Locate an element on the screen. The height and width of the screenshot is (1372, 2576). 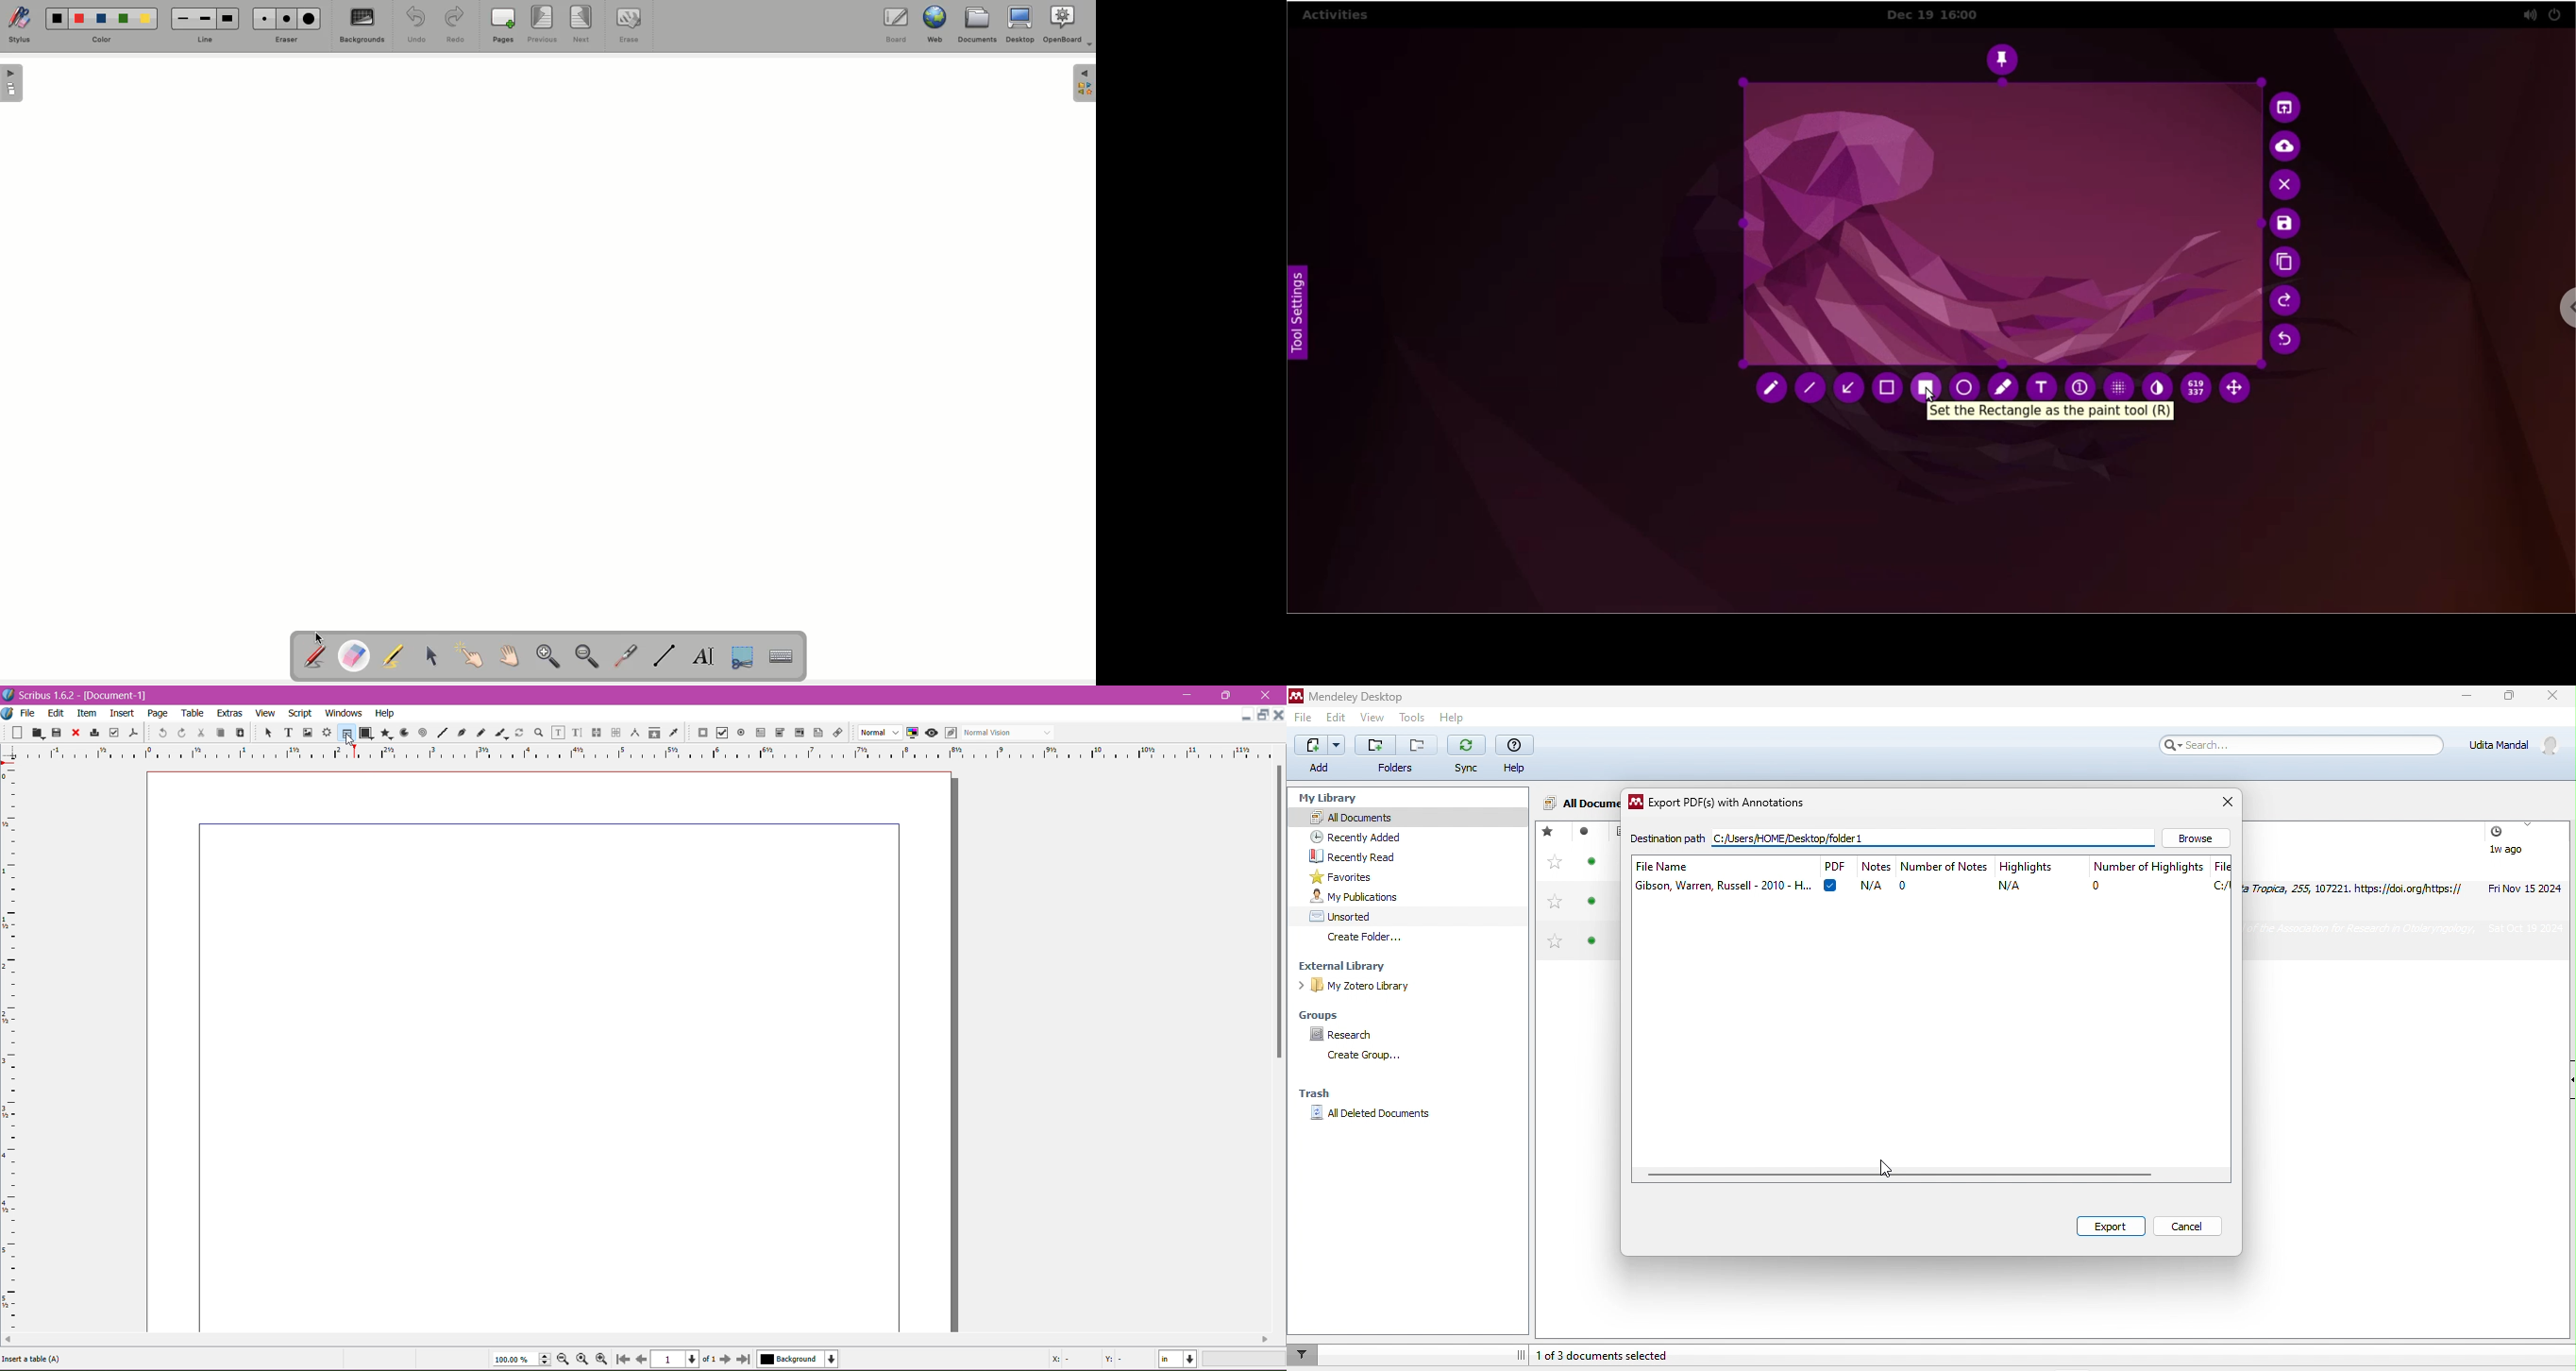
Tables is located at coordinates (346, 732).